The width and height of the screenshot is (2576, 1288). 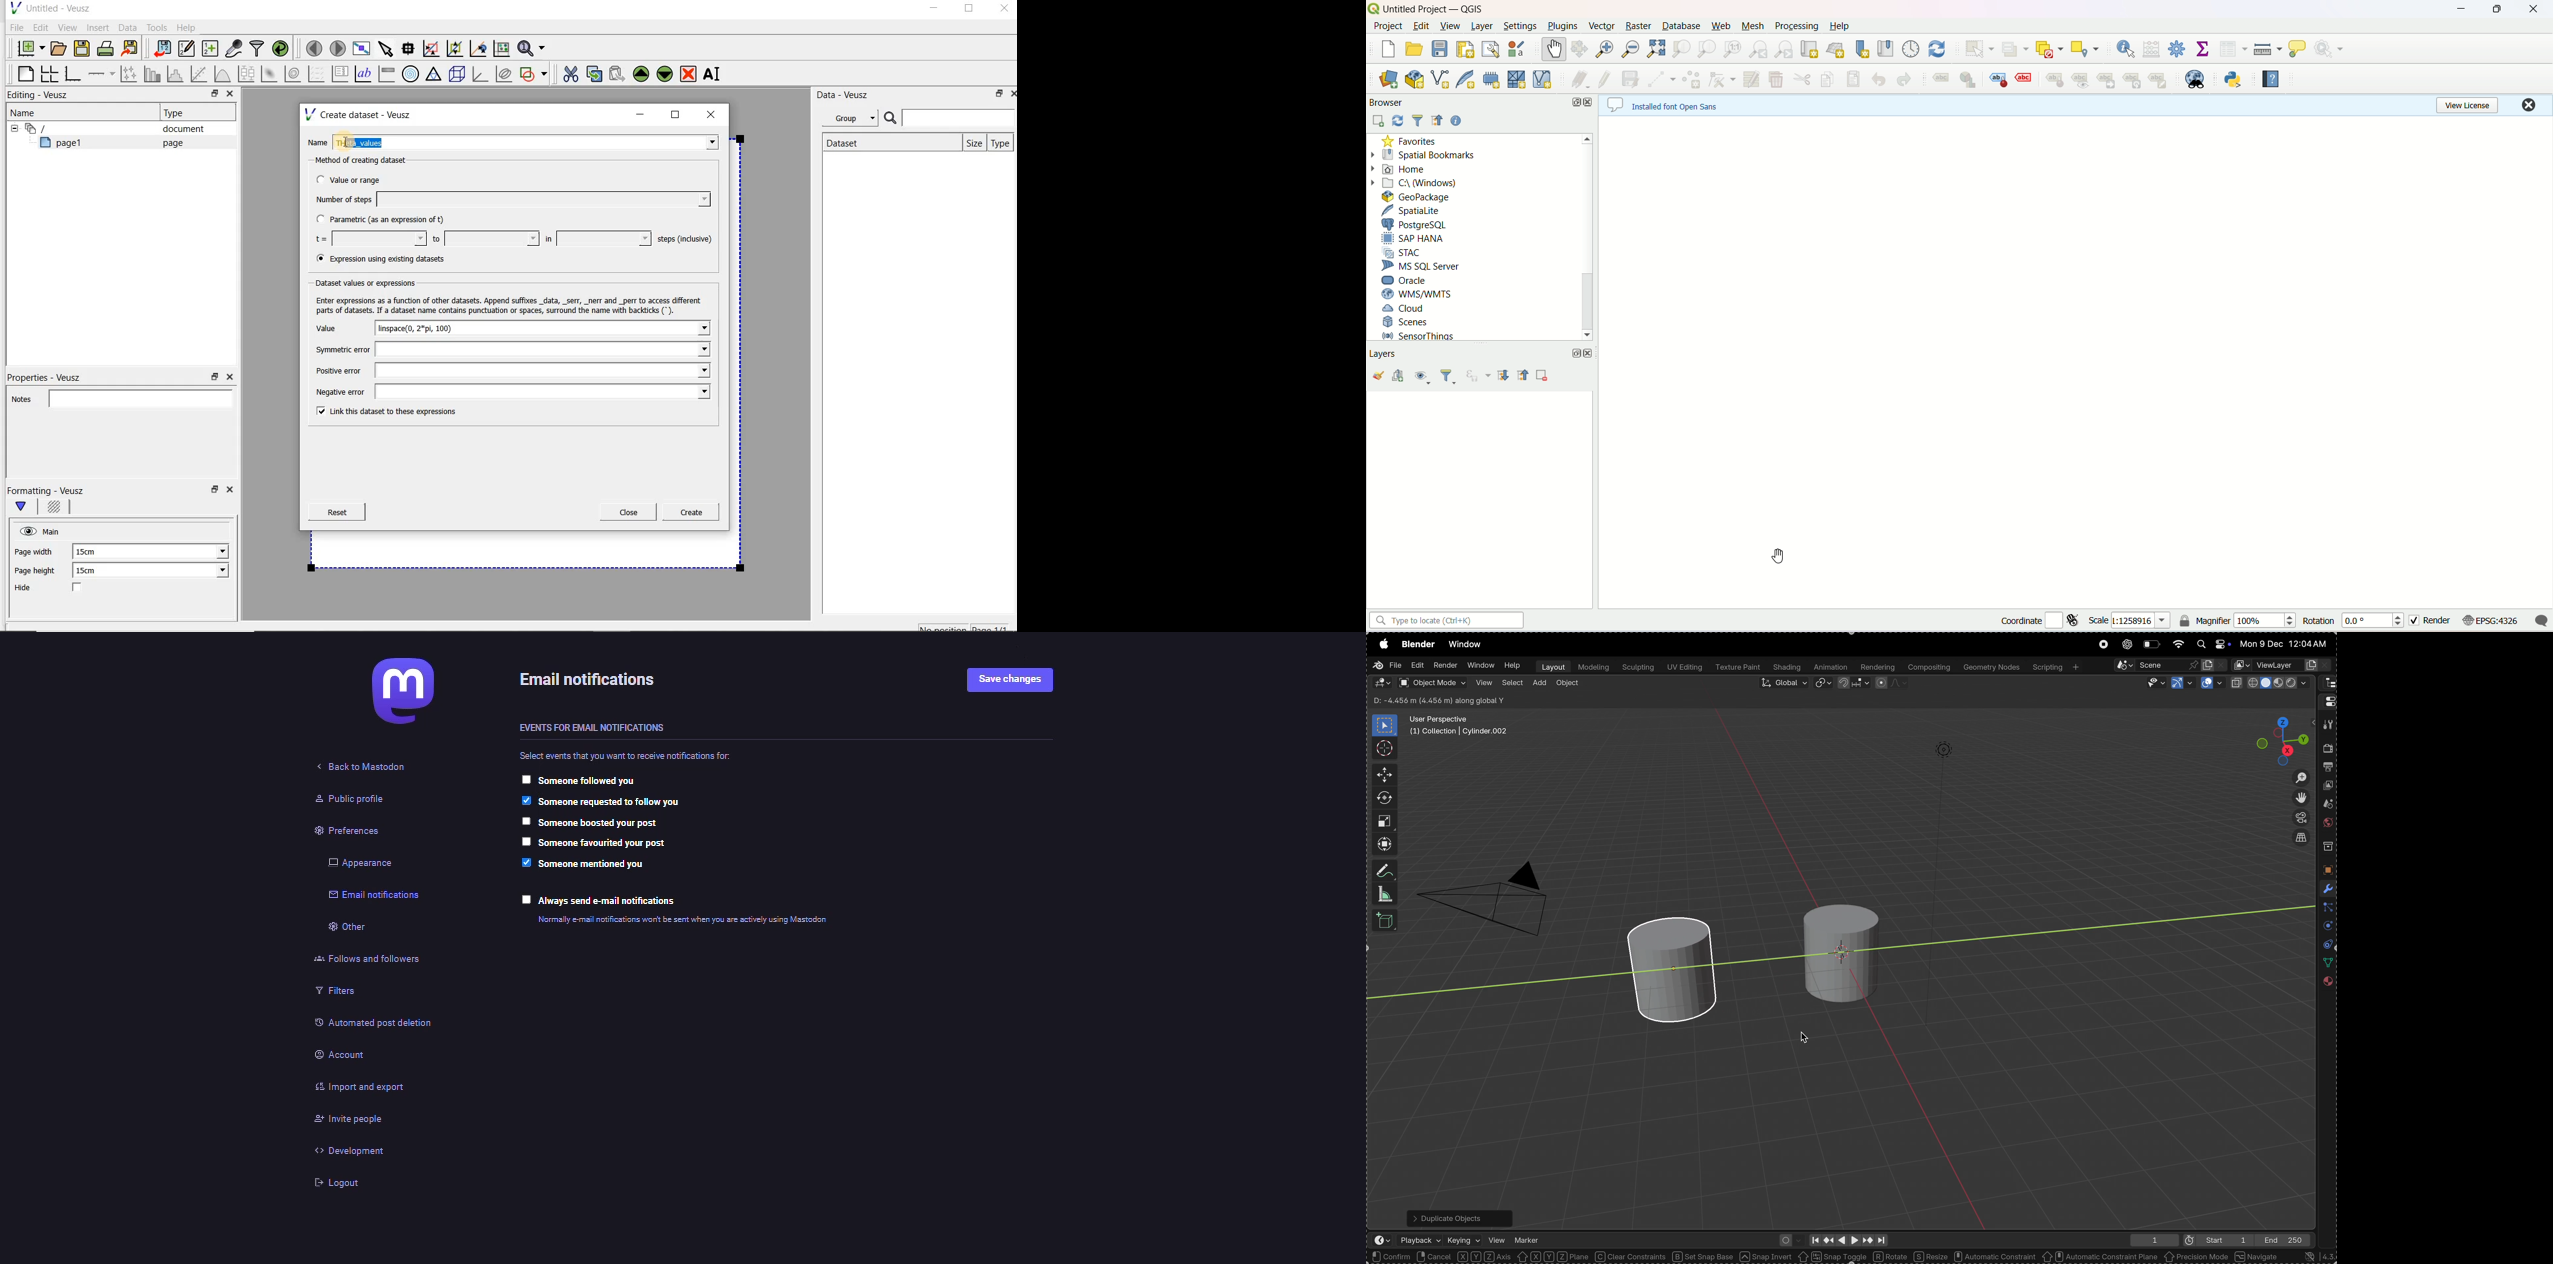 I want to click on open the layer, so click(x=1378, y=375).